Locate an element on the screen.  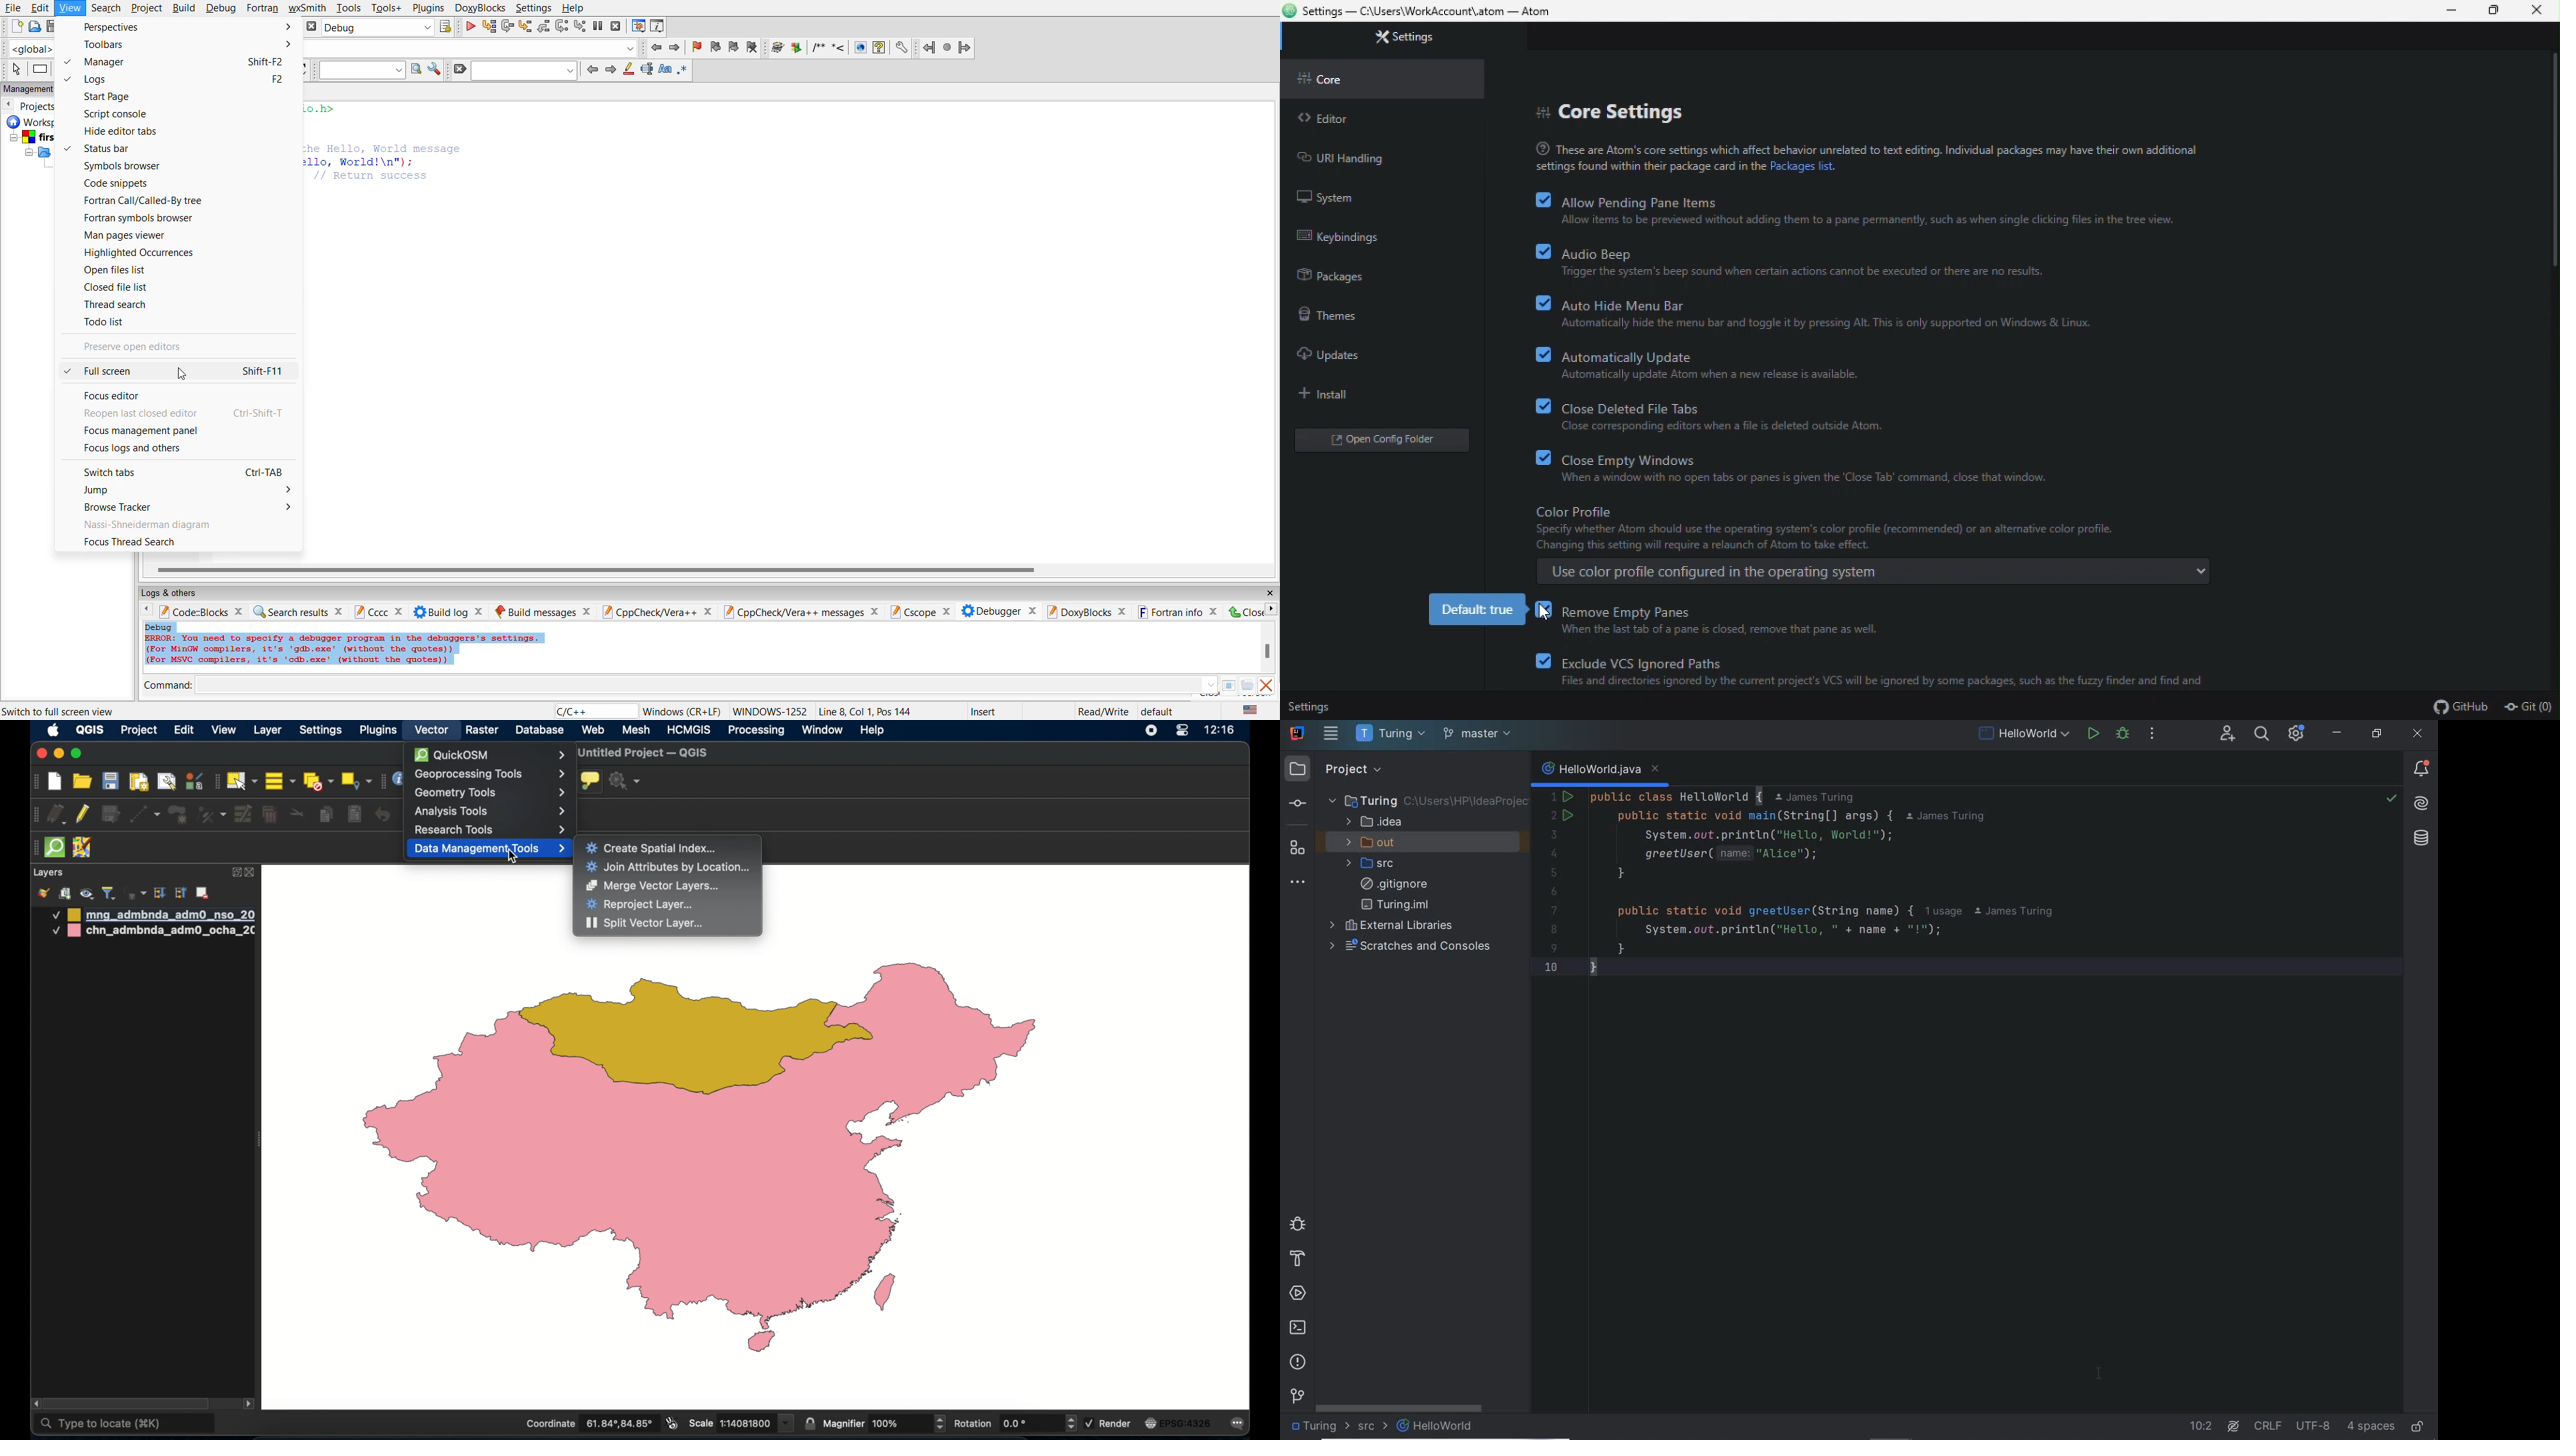
script console is located at coordinates (117, 116).